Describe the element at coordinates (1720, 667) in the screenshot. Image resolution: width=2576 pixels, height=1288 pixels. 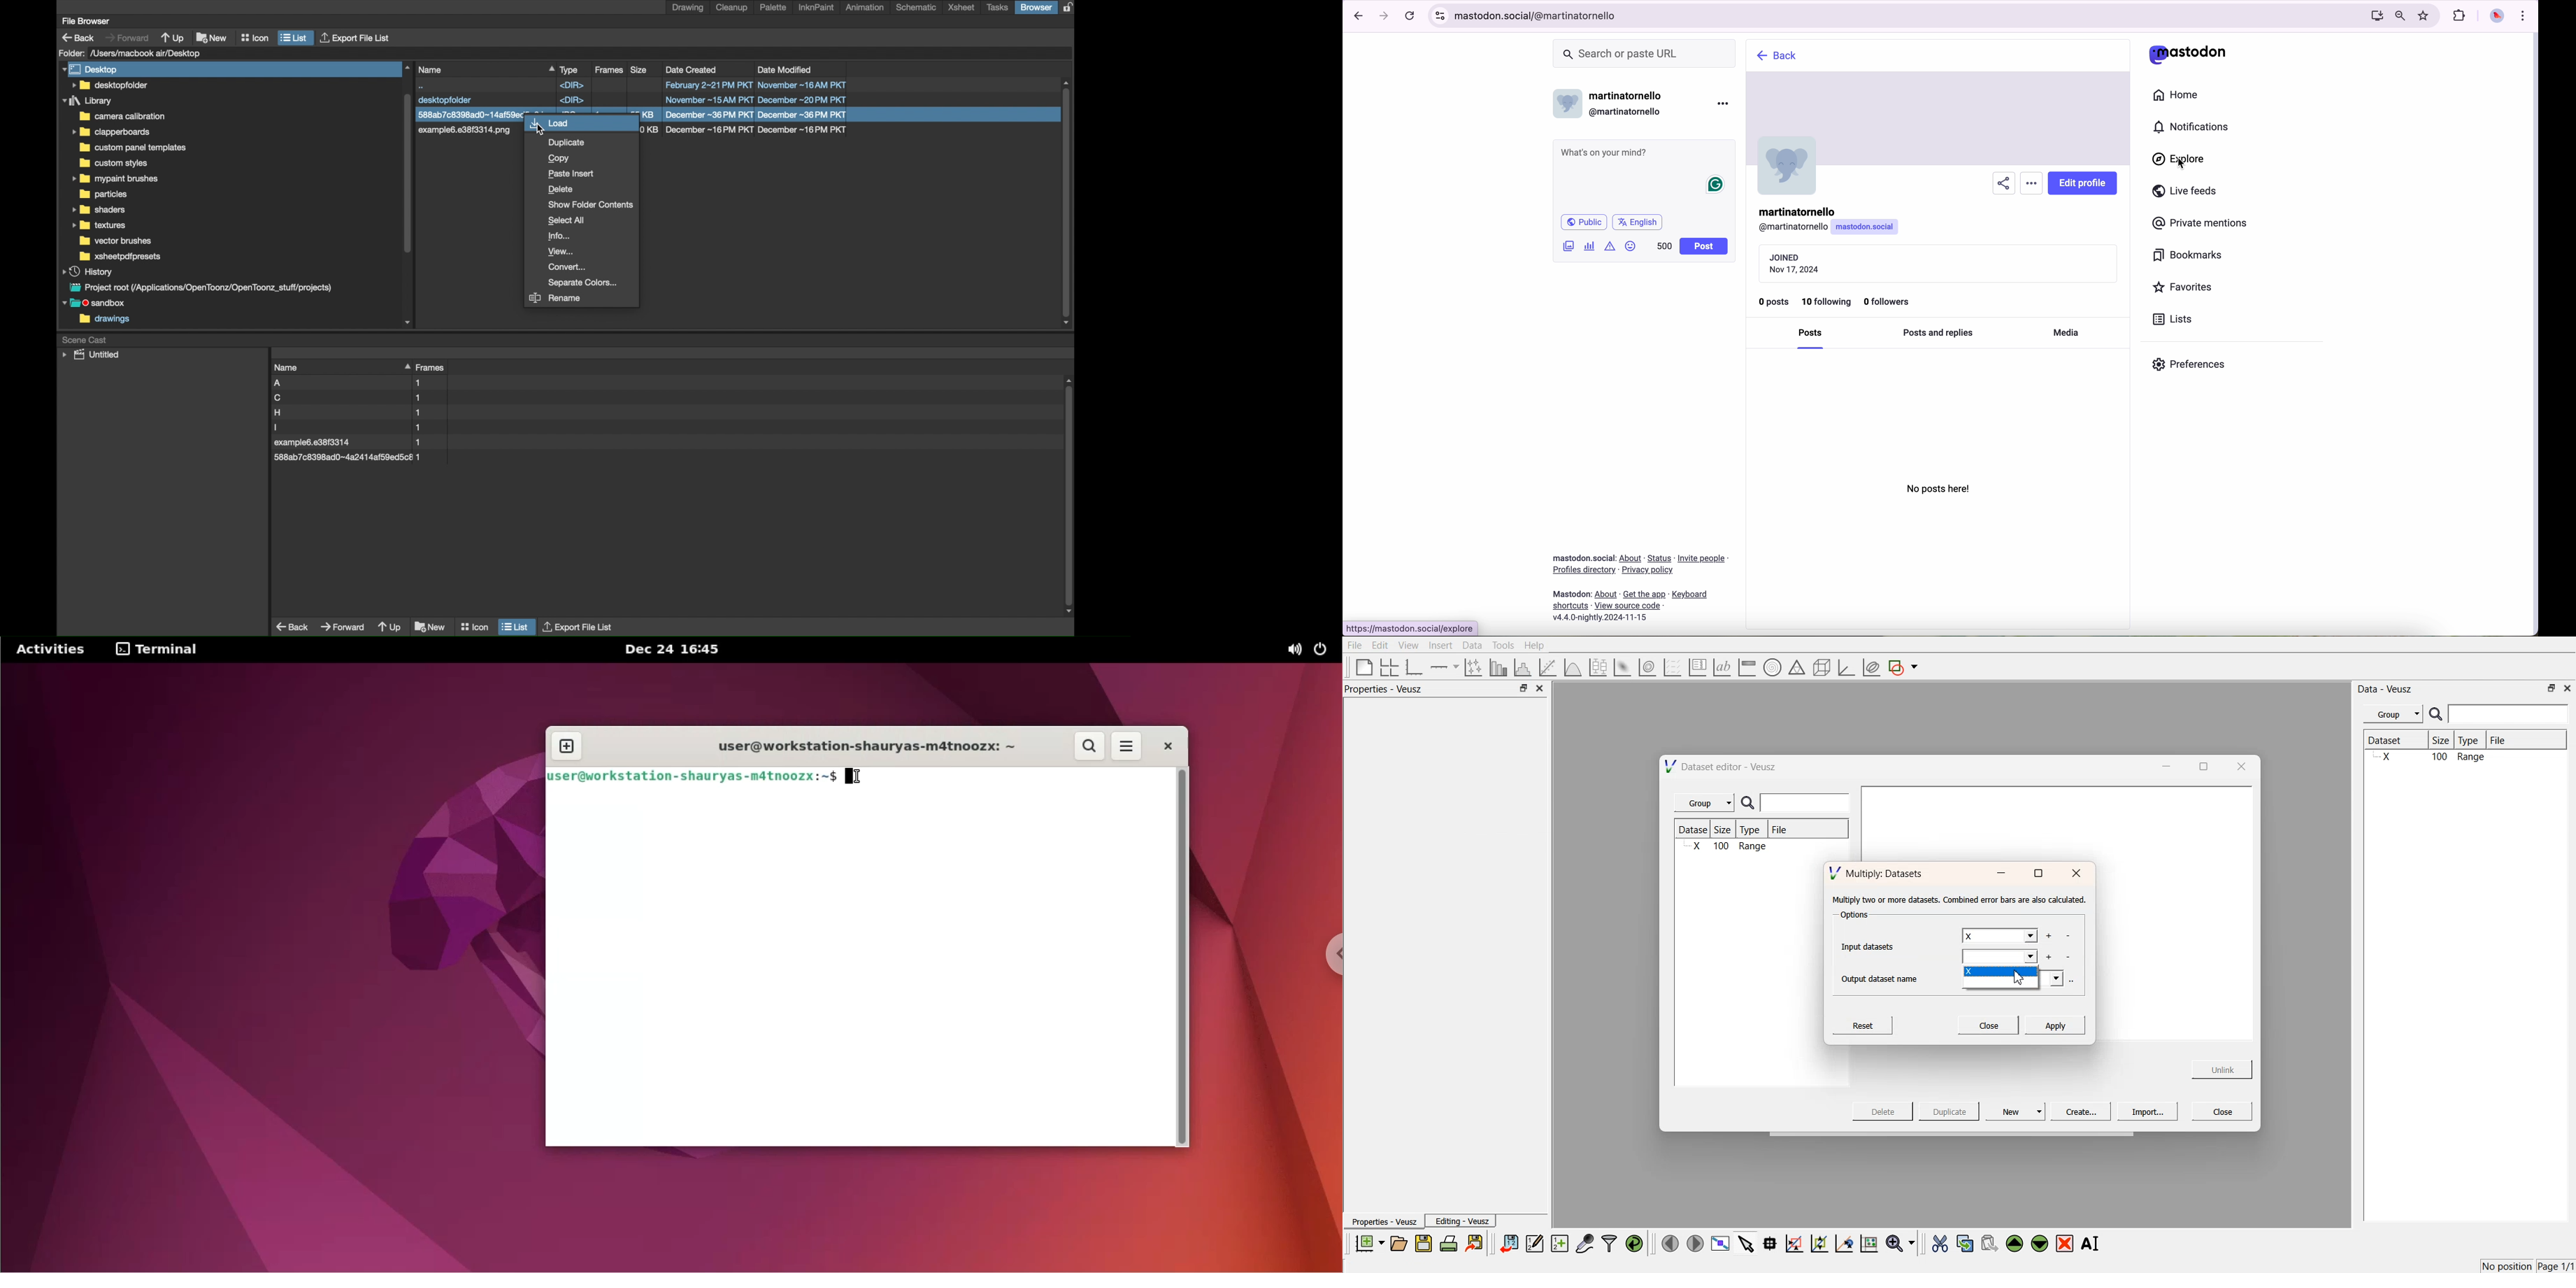
I see `text label` at that location.